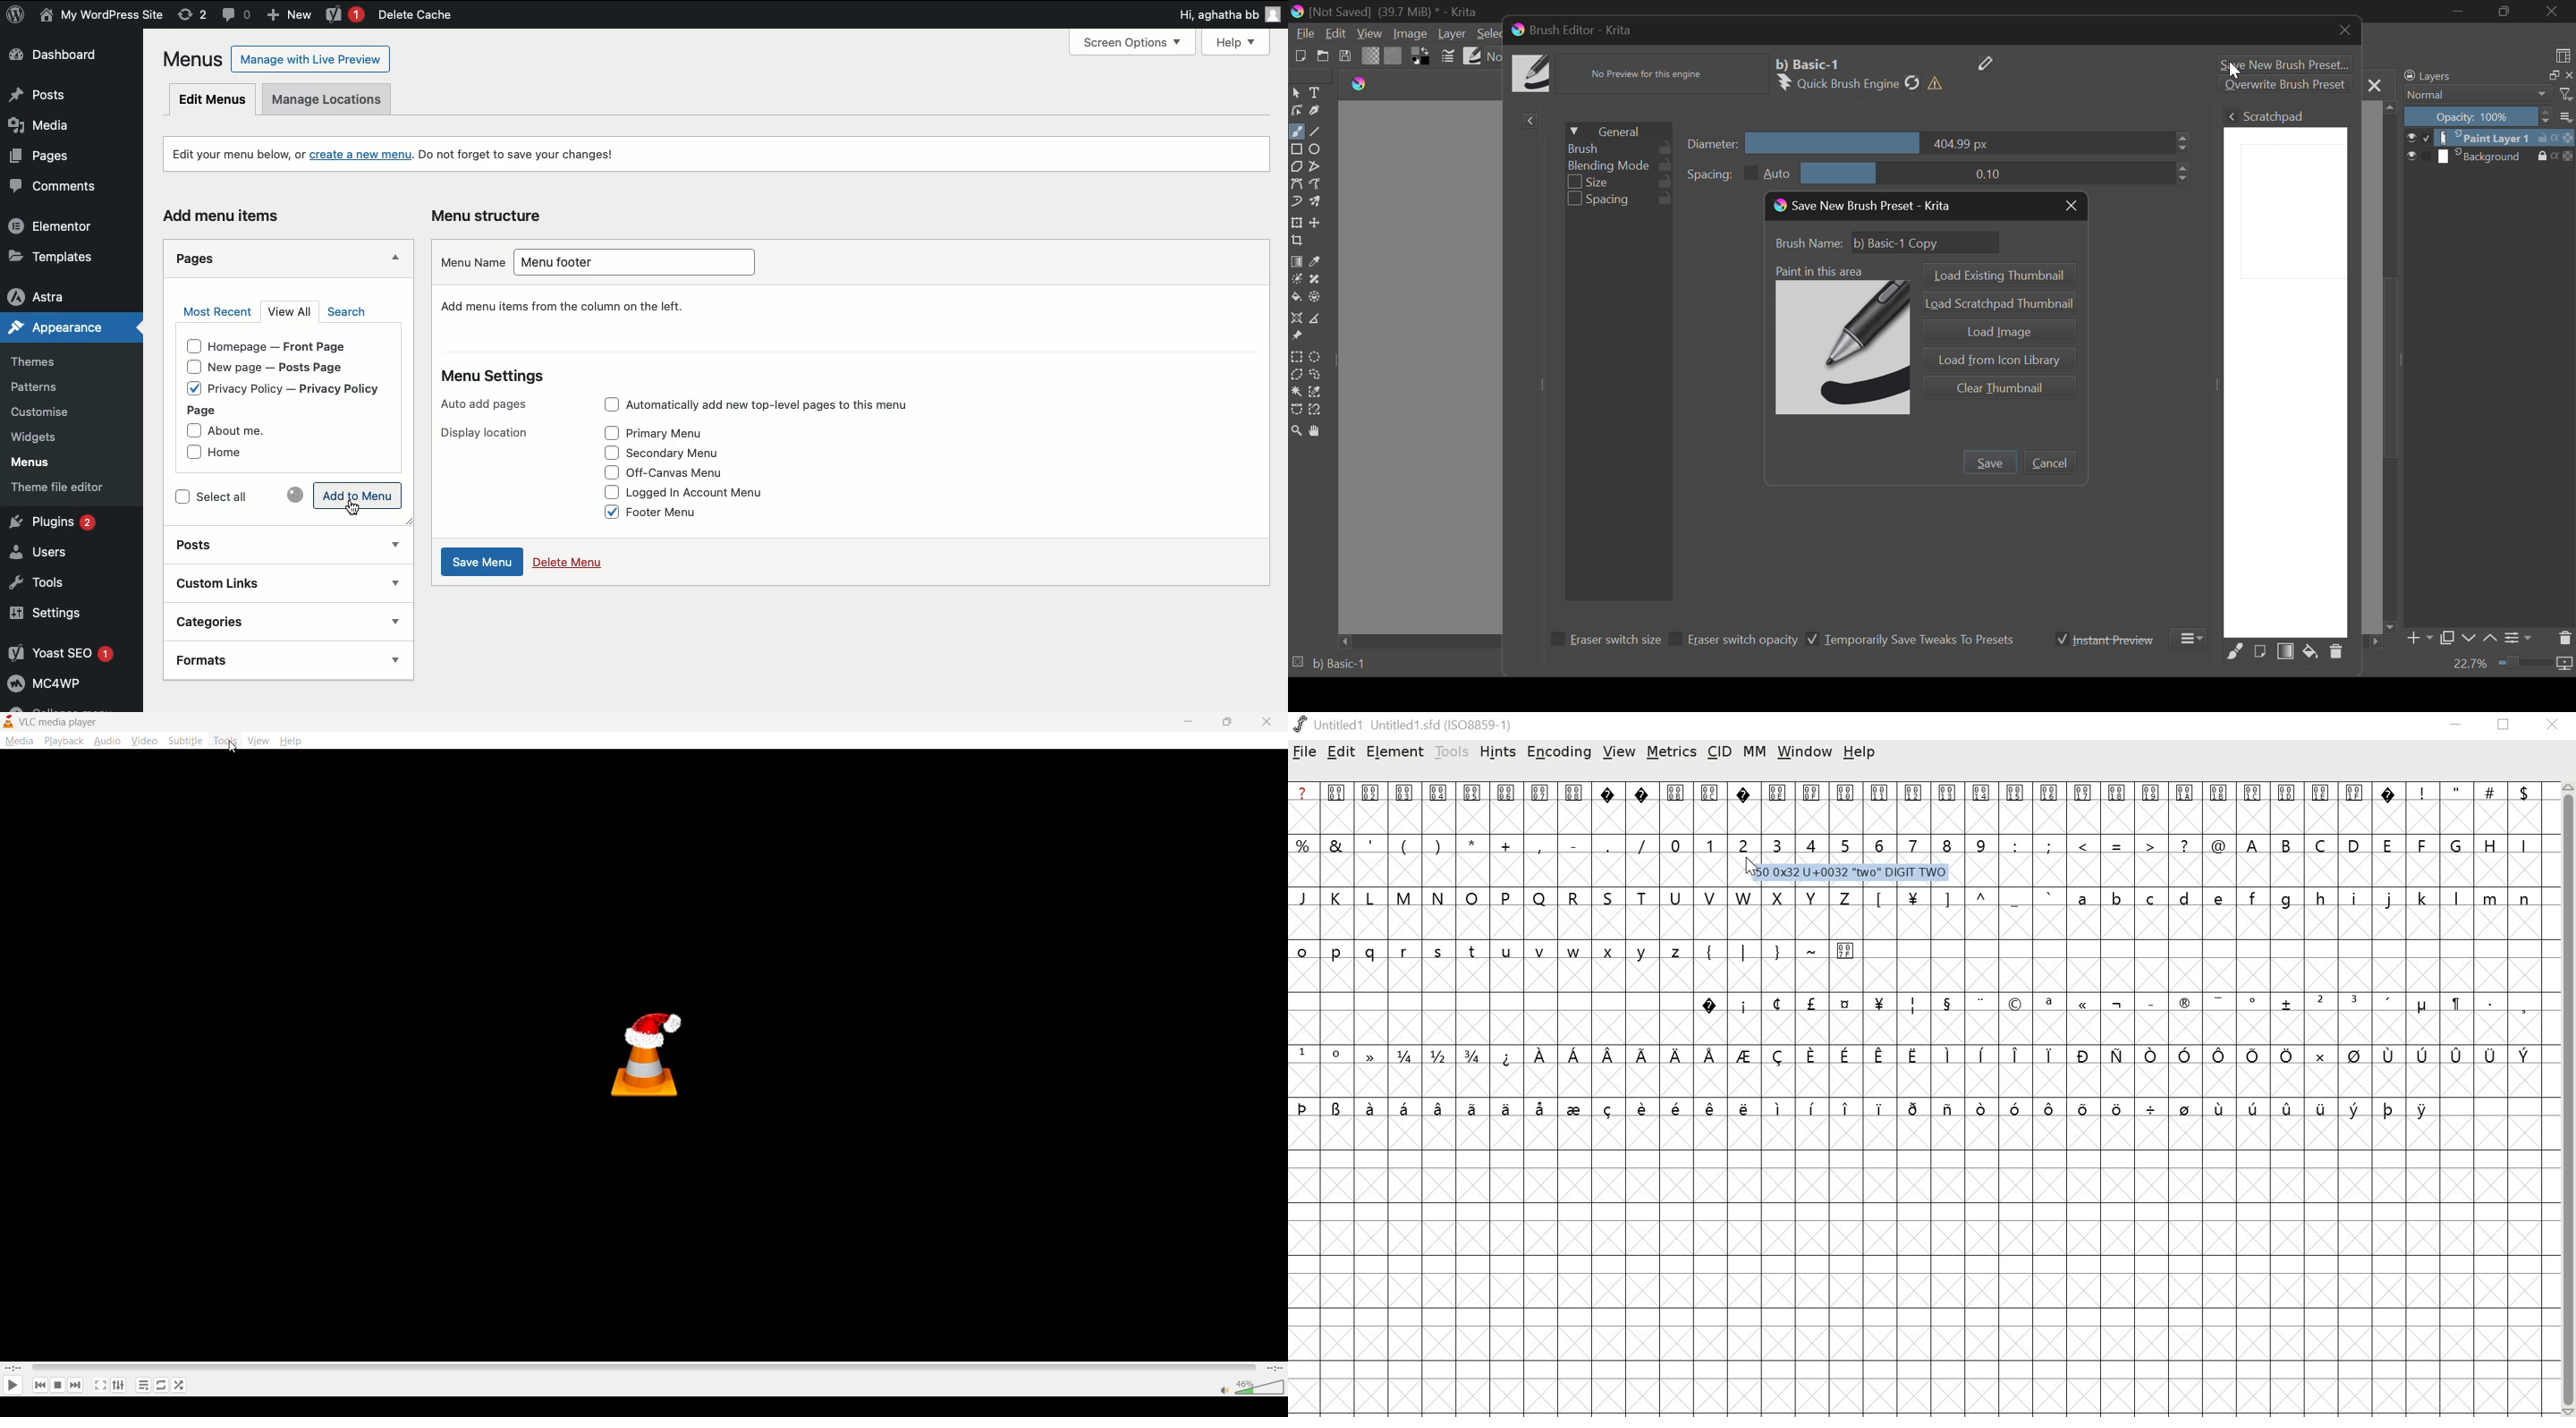 Image resolution: width=2576 pixels, height=1428 pixels. I want to click on Home, so click(239, 454).